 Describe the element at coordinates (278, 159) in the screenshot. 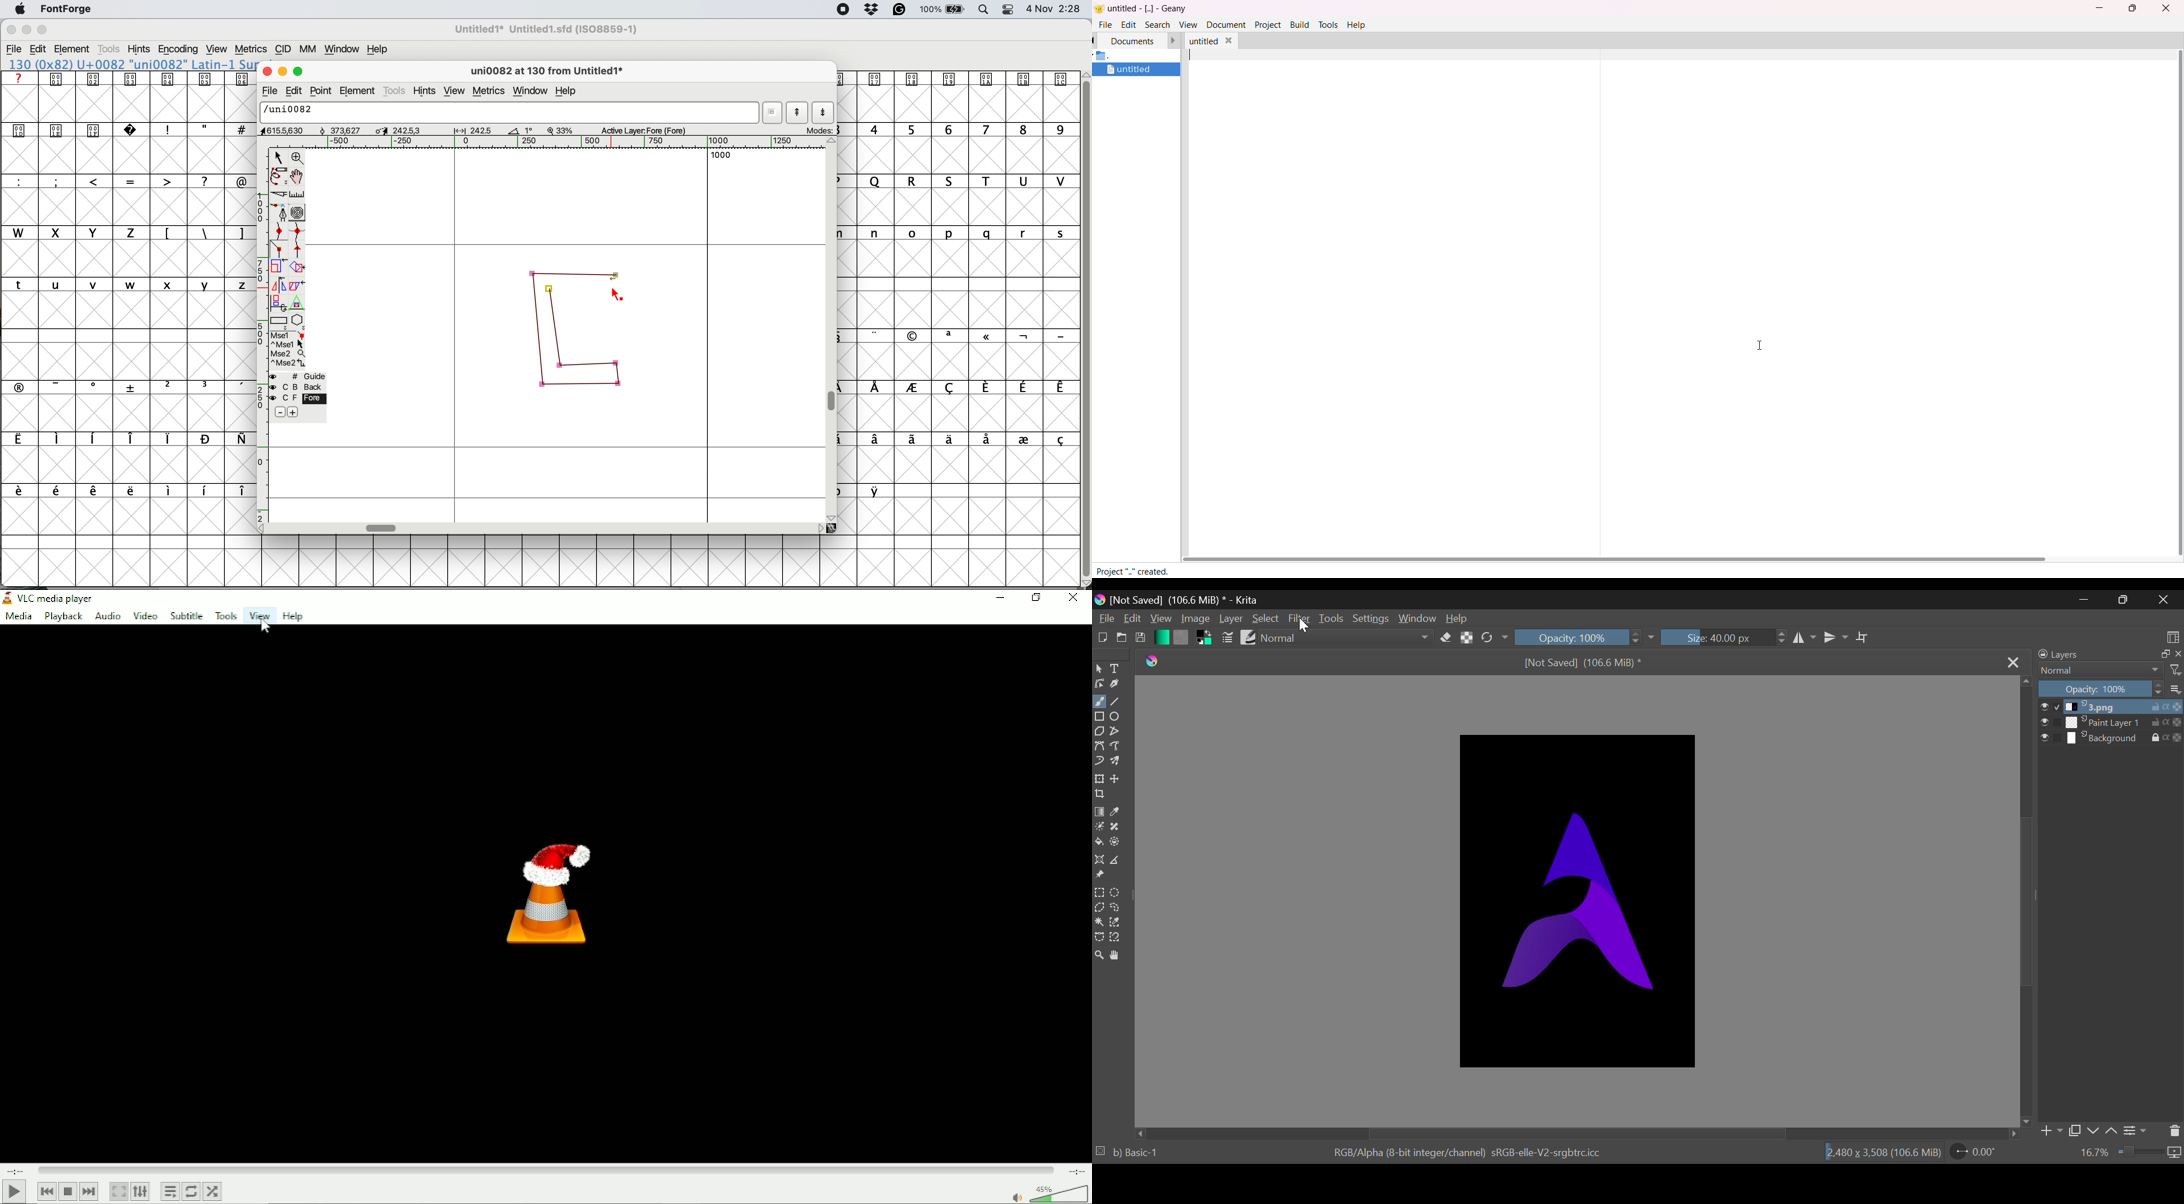

I see `selector` at that location.